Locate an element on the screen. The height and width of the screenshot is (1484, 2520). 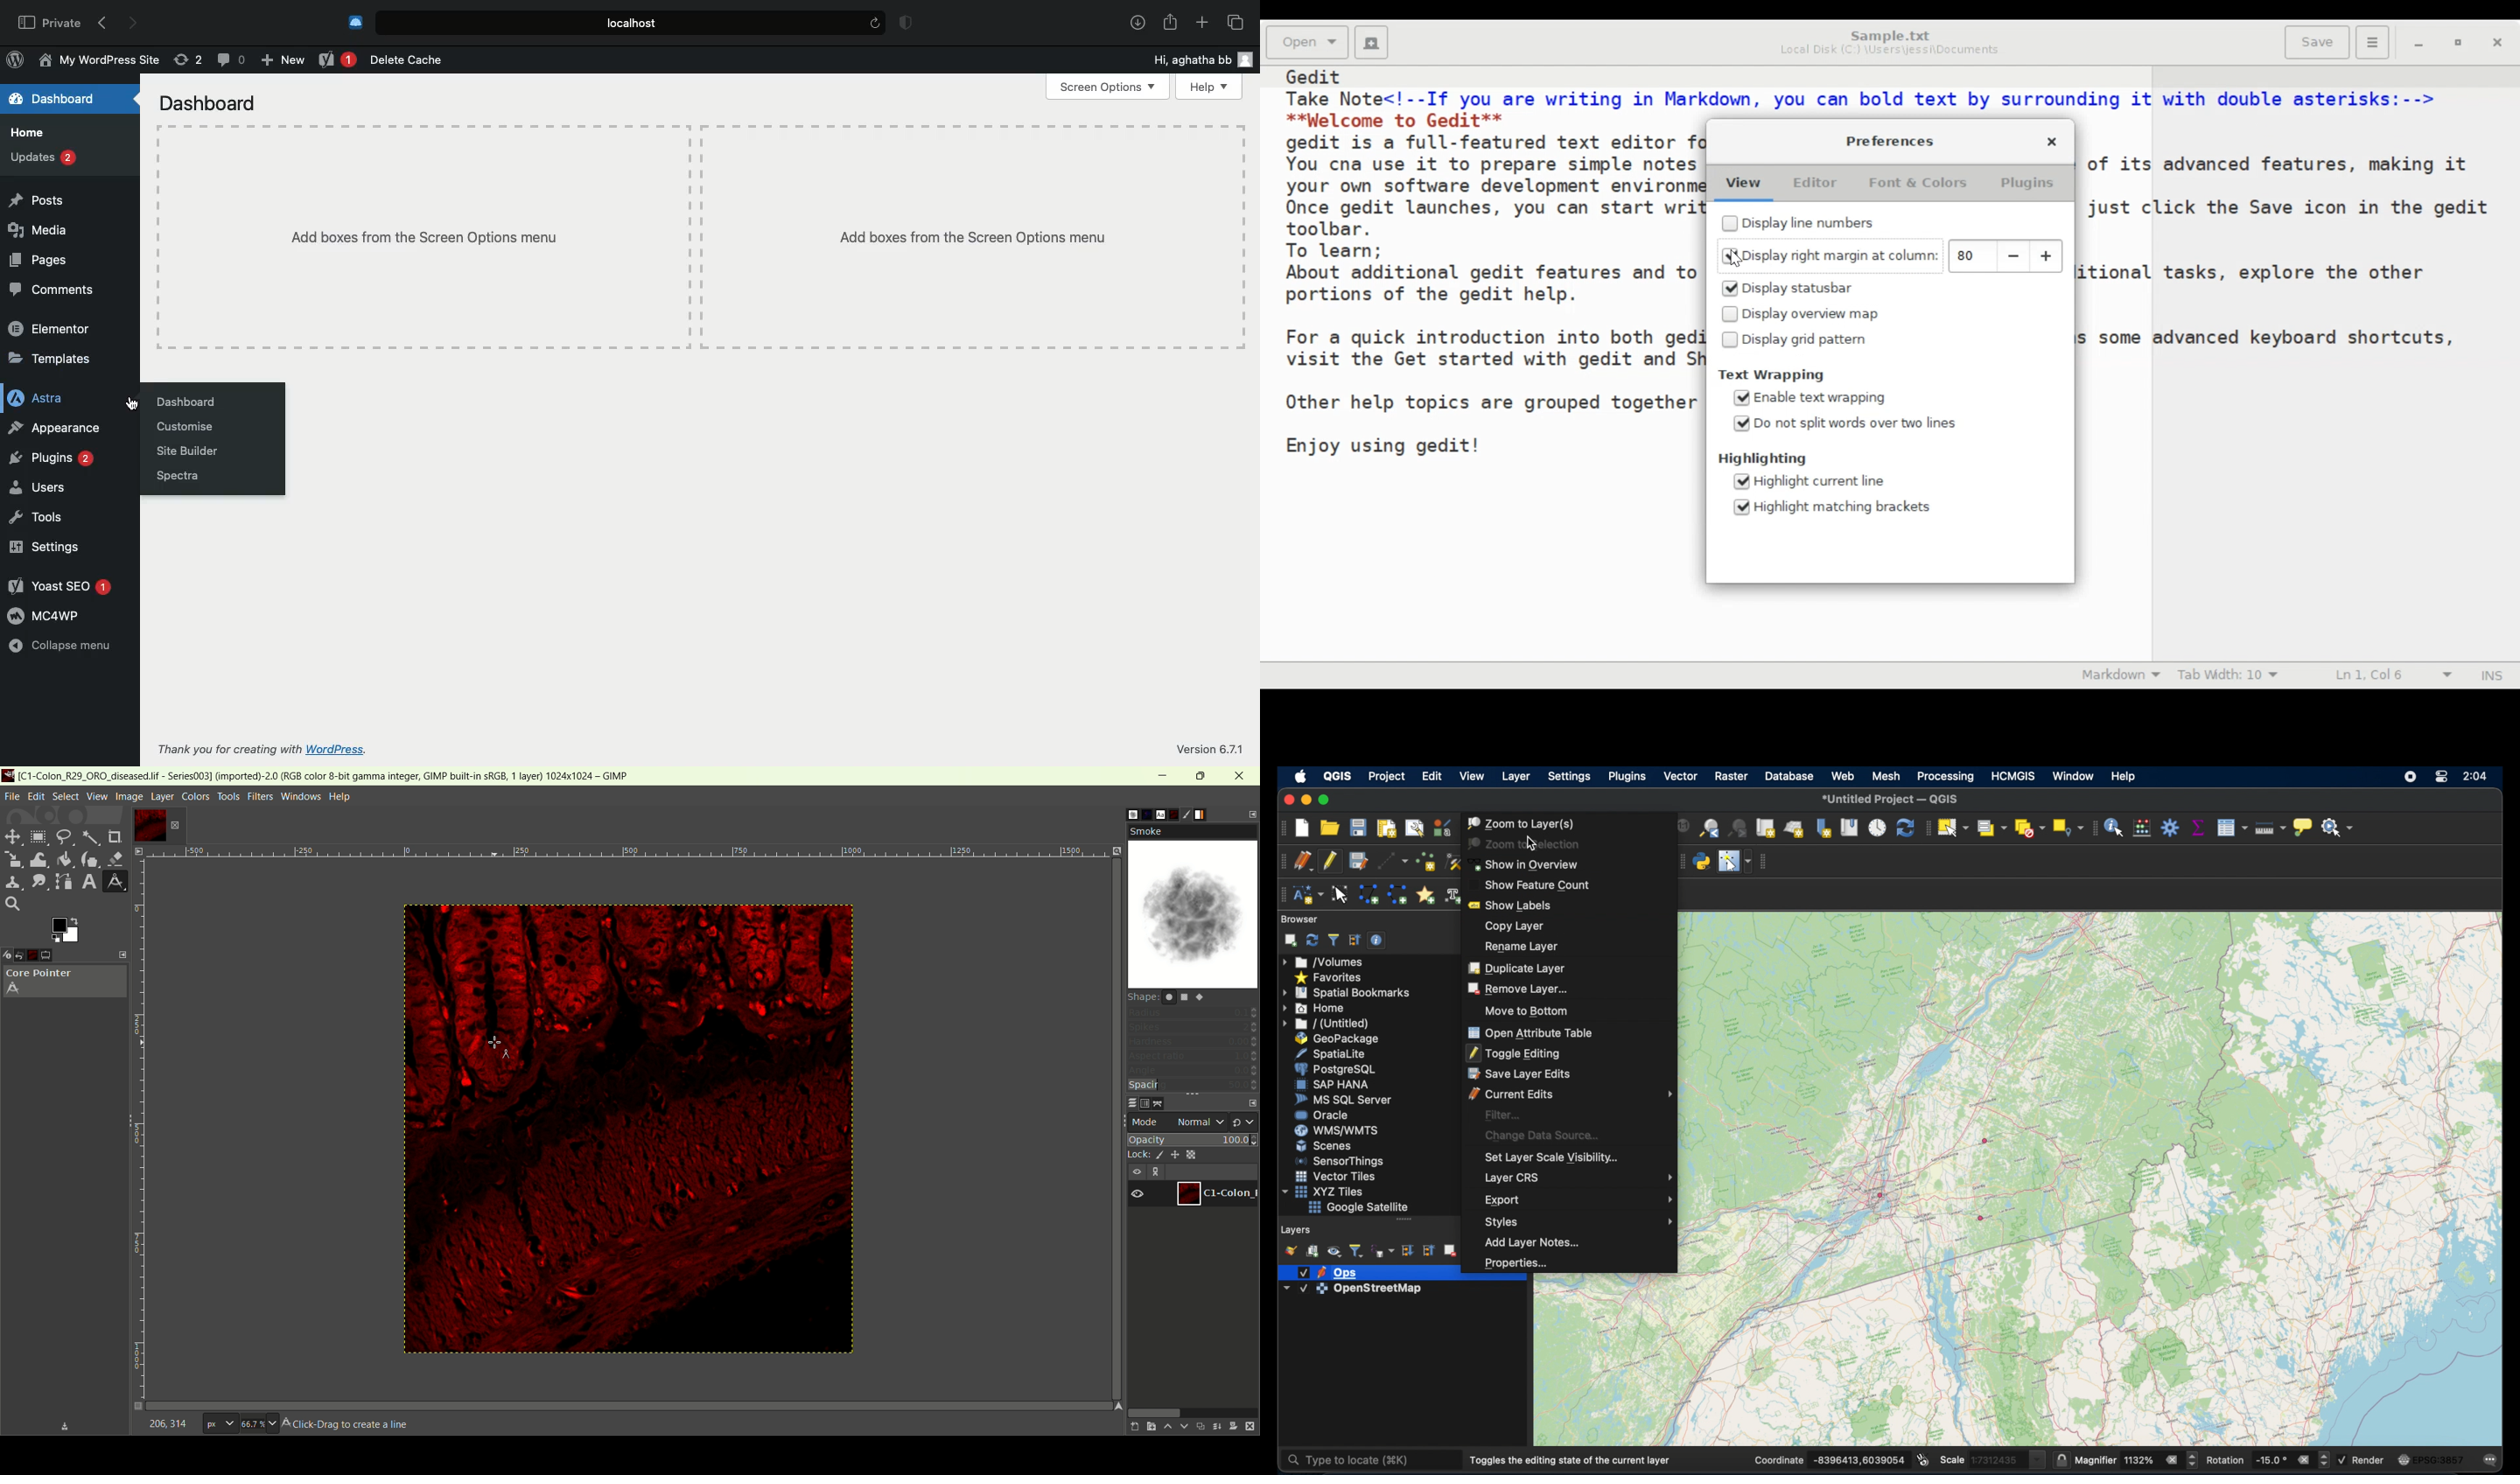
identify features is located at coordinates (2116, 828).